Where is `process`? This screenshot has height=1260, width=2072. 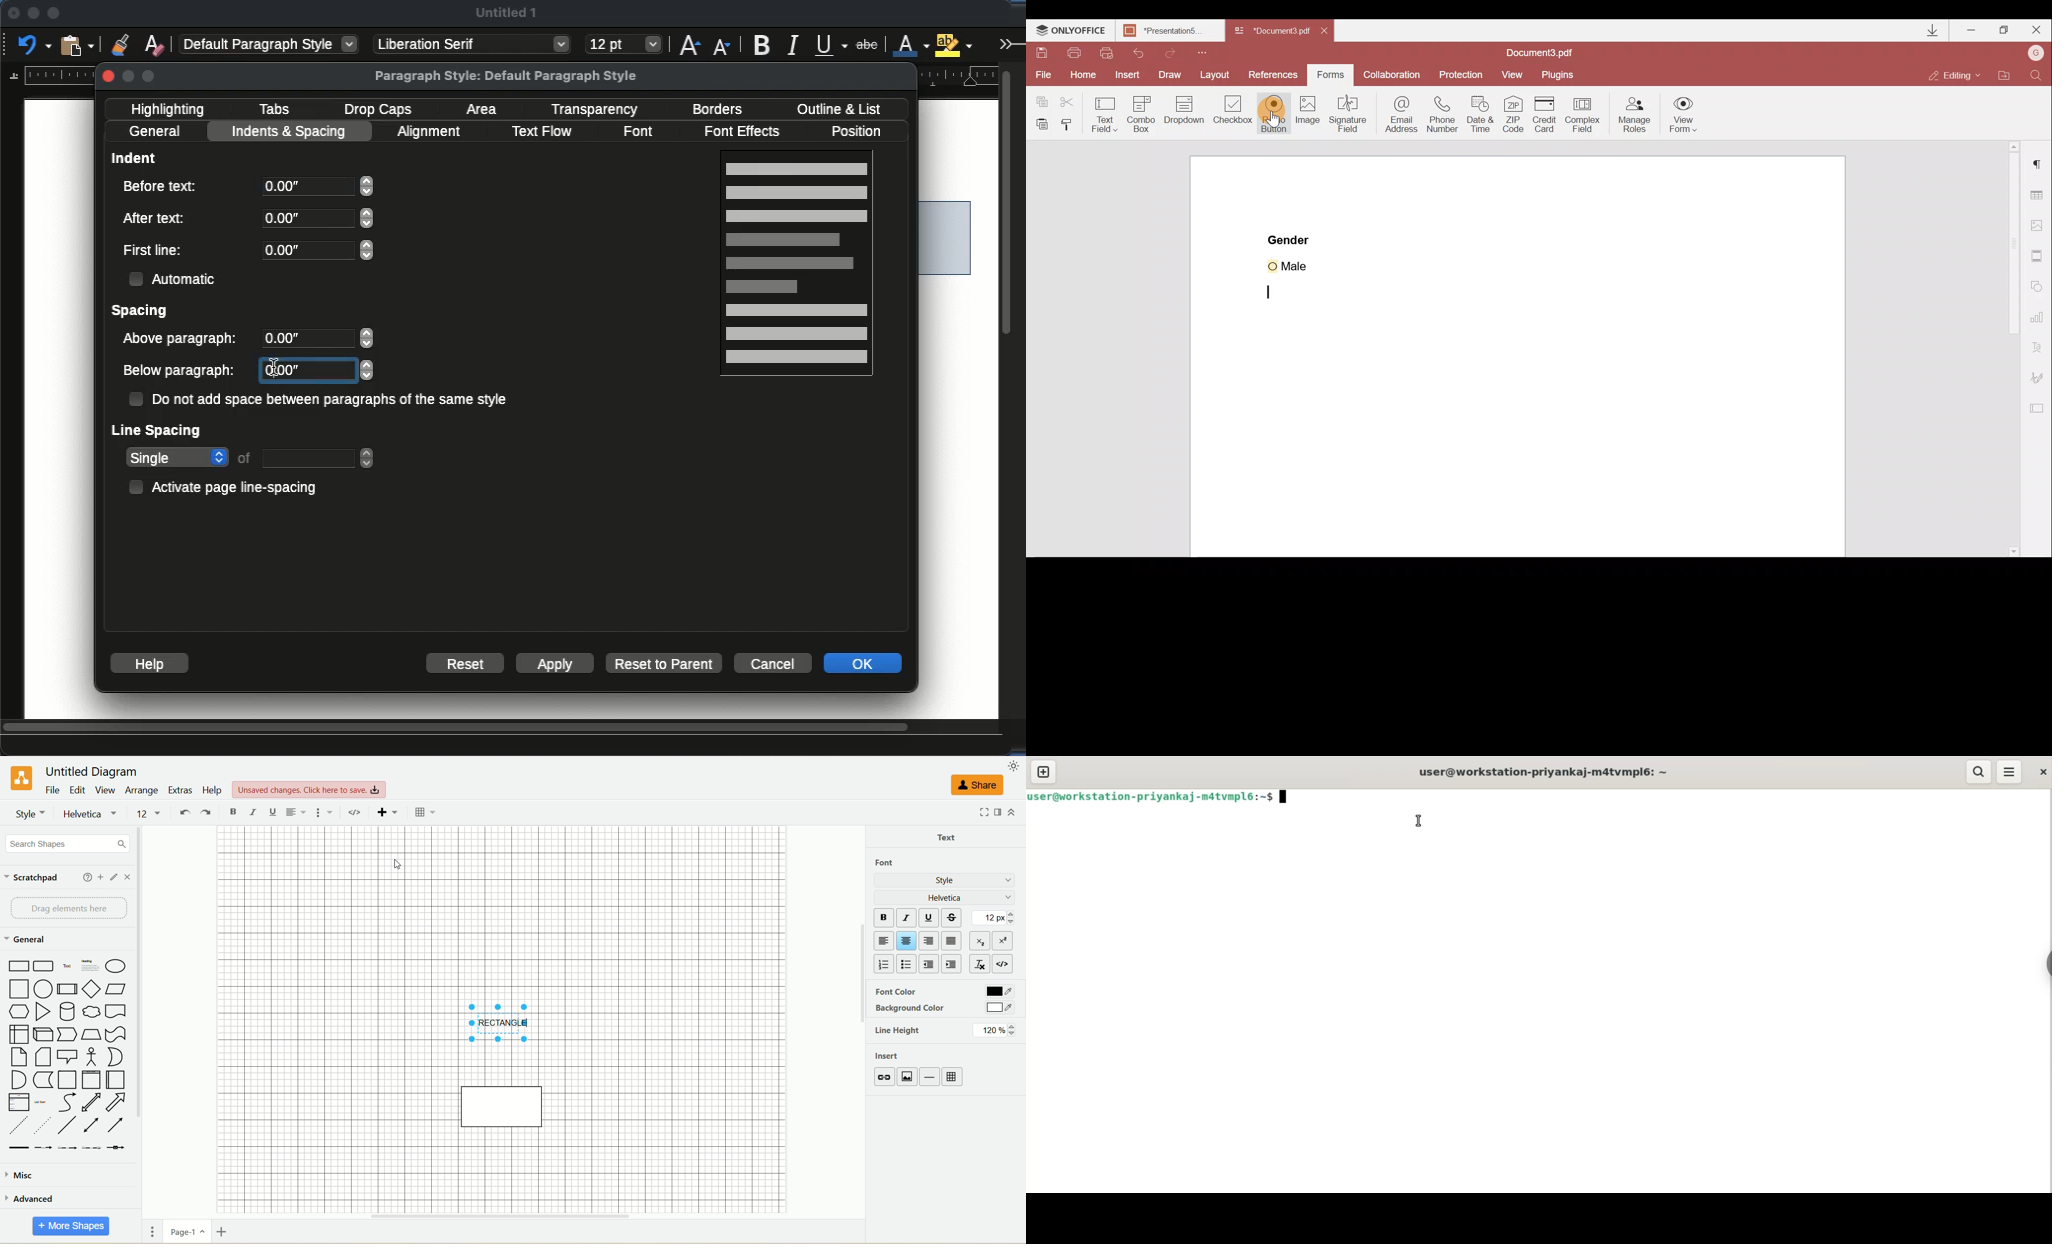
process is located at coordinates (67, 989).